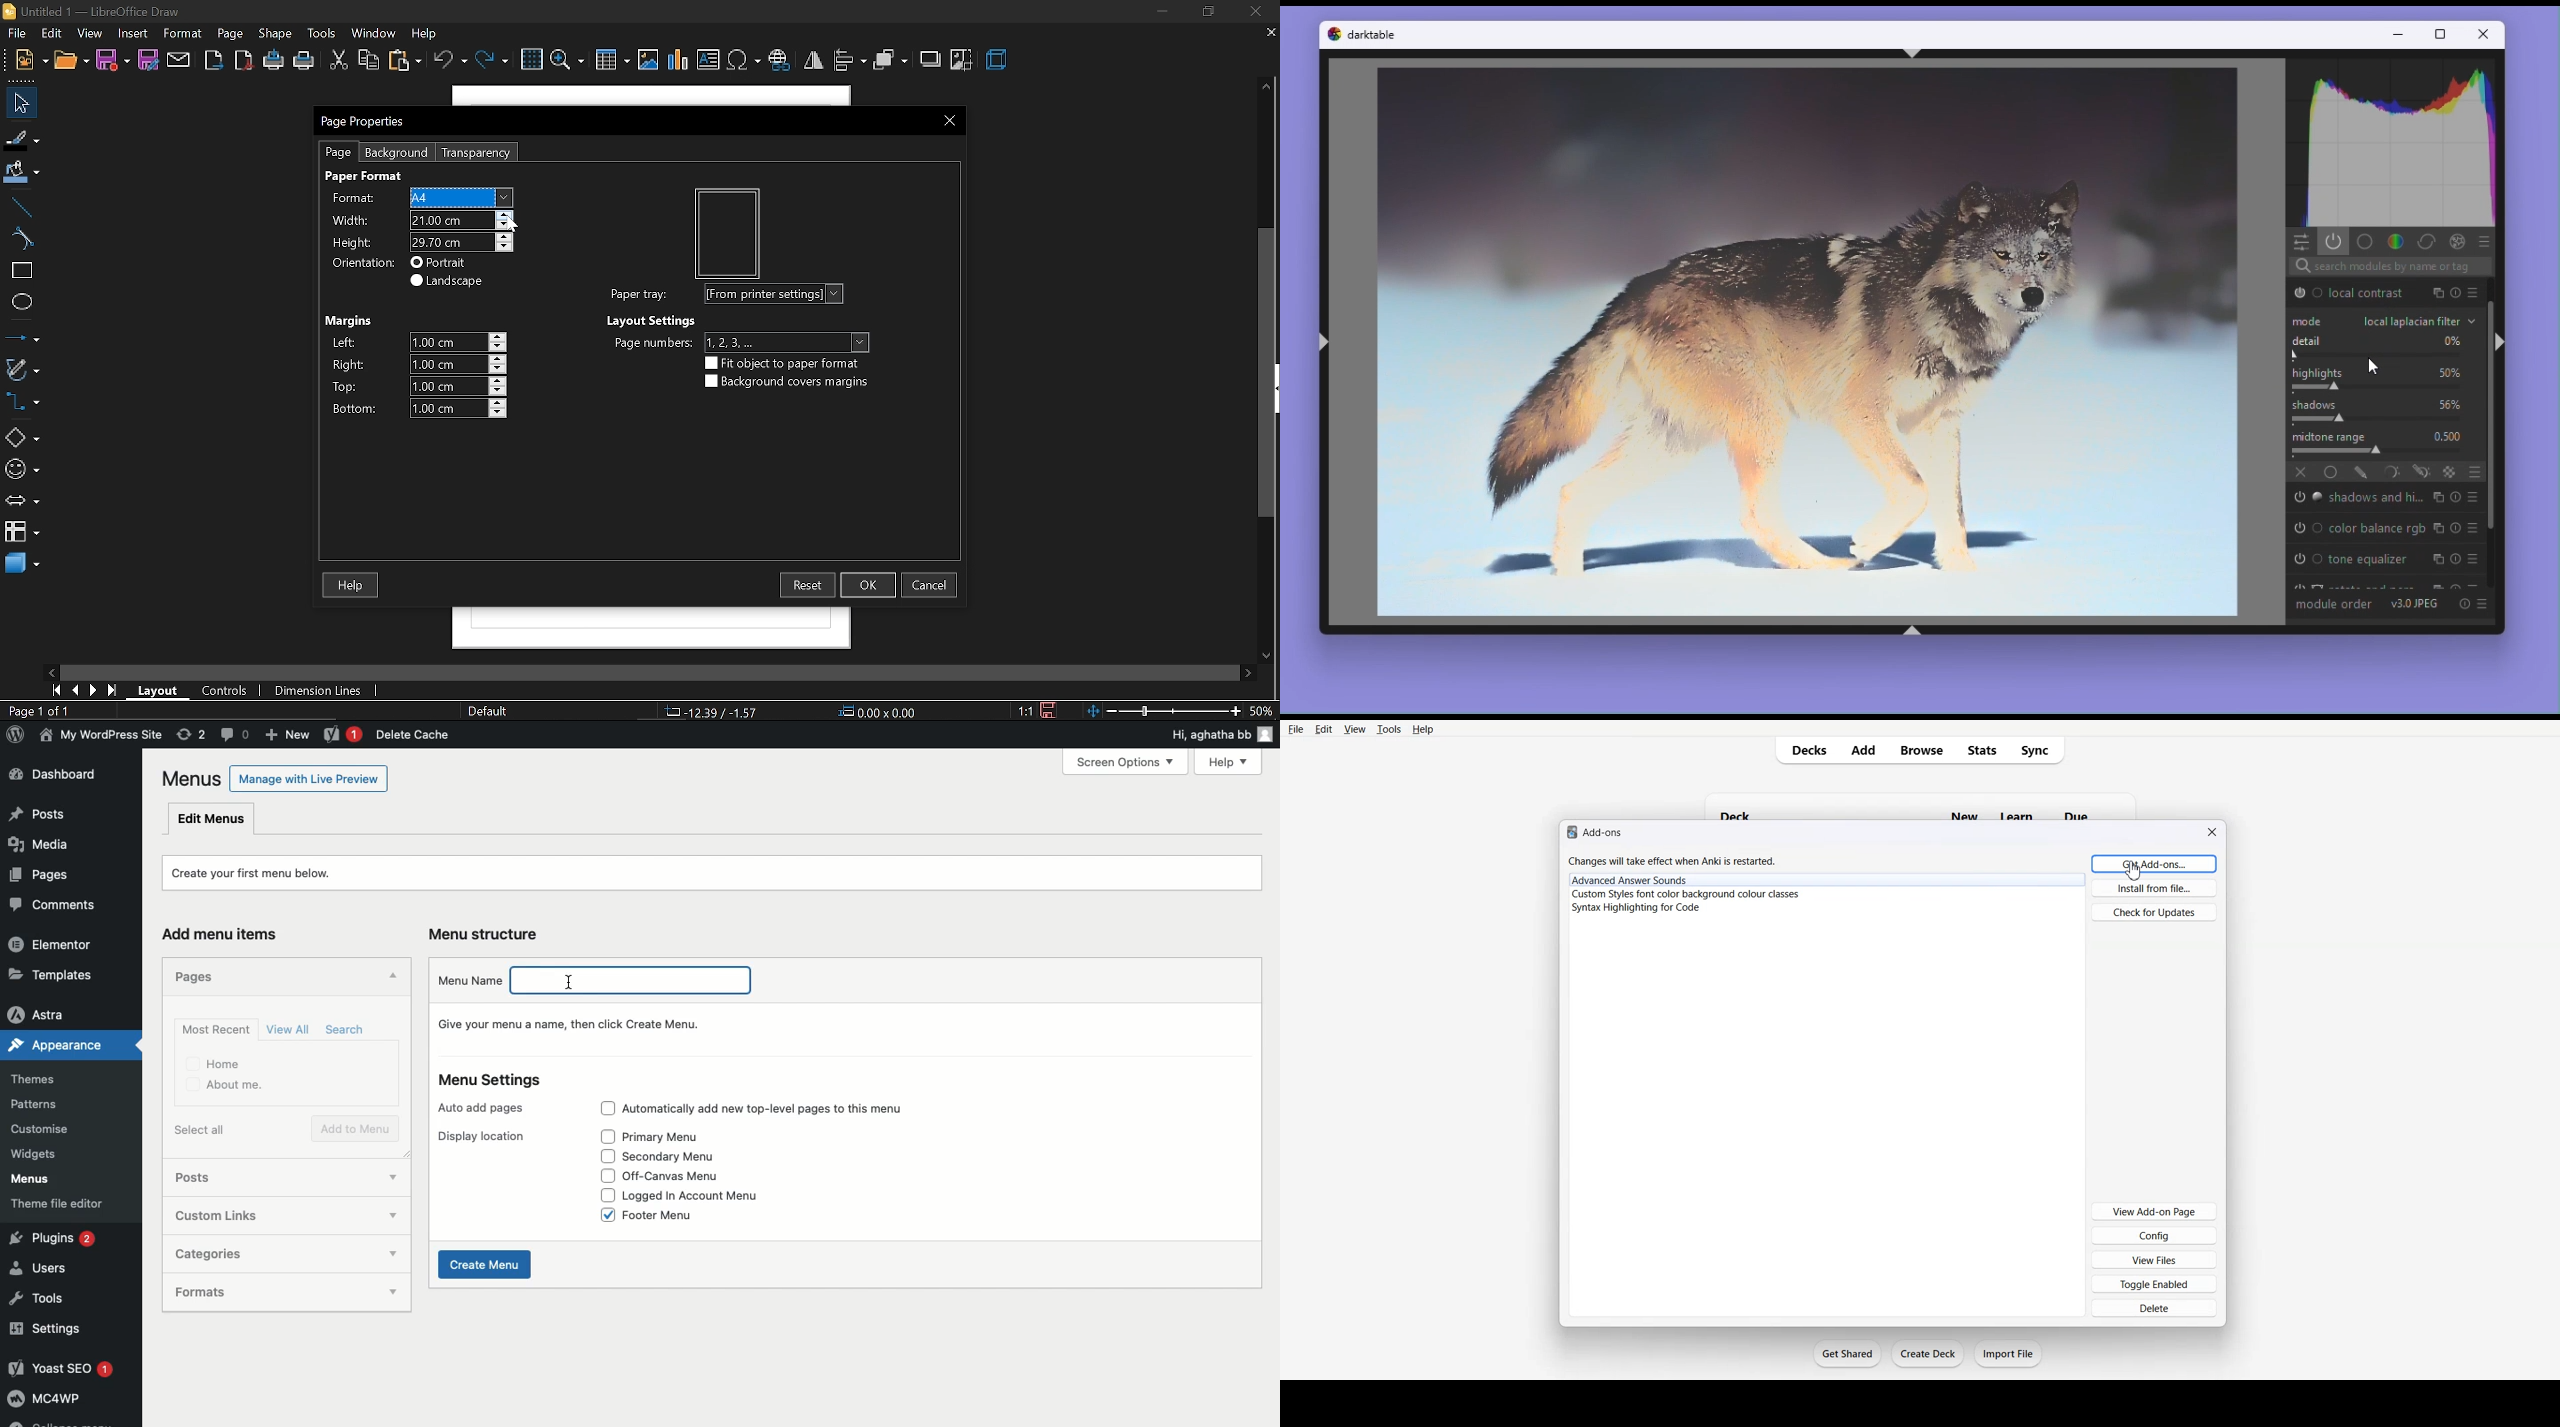 This screenshot has width=2576, height=1428. What do you see at coordinates (1848, 1353) in the screenshot?
I see `Get Shared` at bounding box center [1848, 1353].